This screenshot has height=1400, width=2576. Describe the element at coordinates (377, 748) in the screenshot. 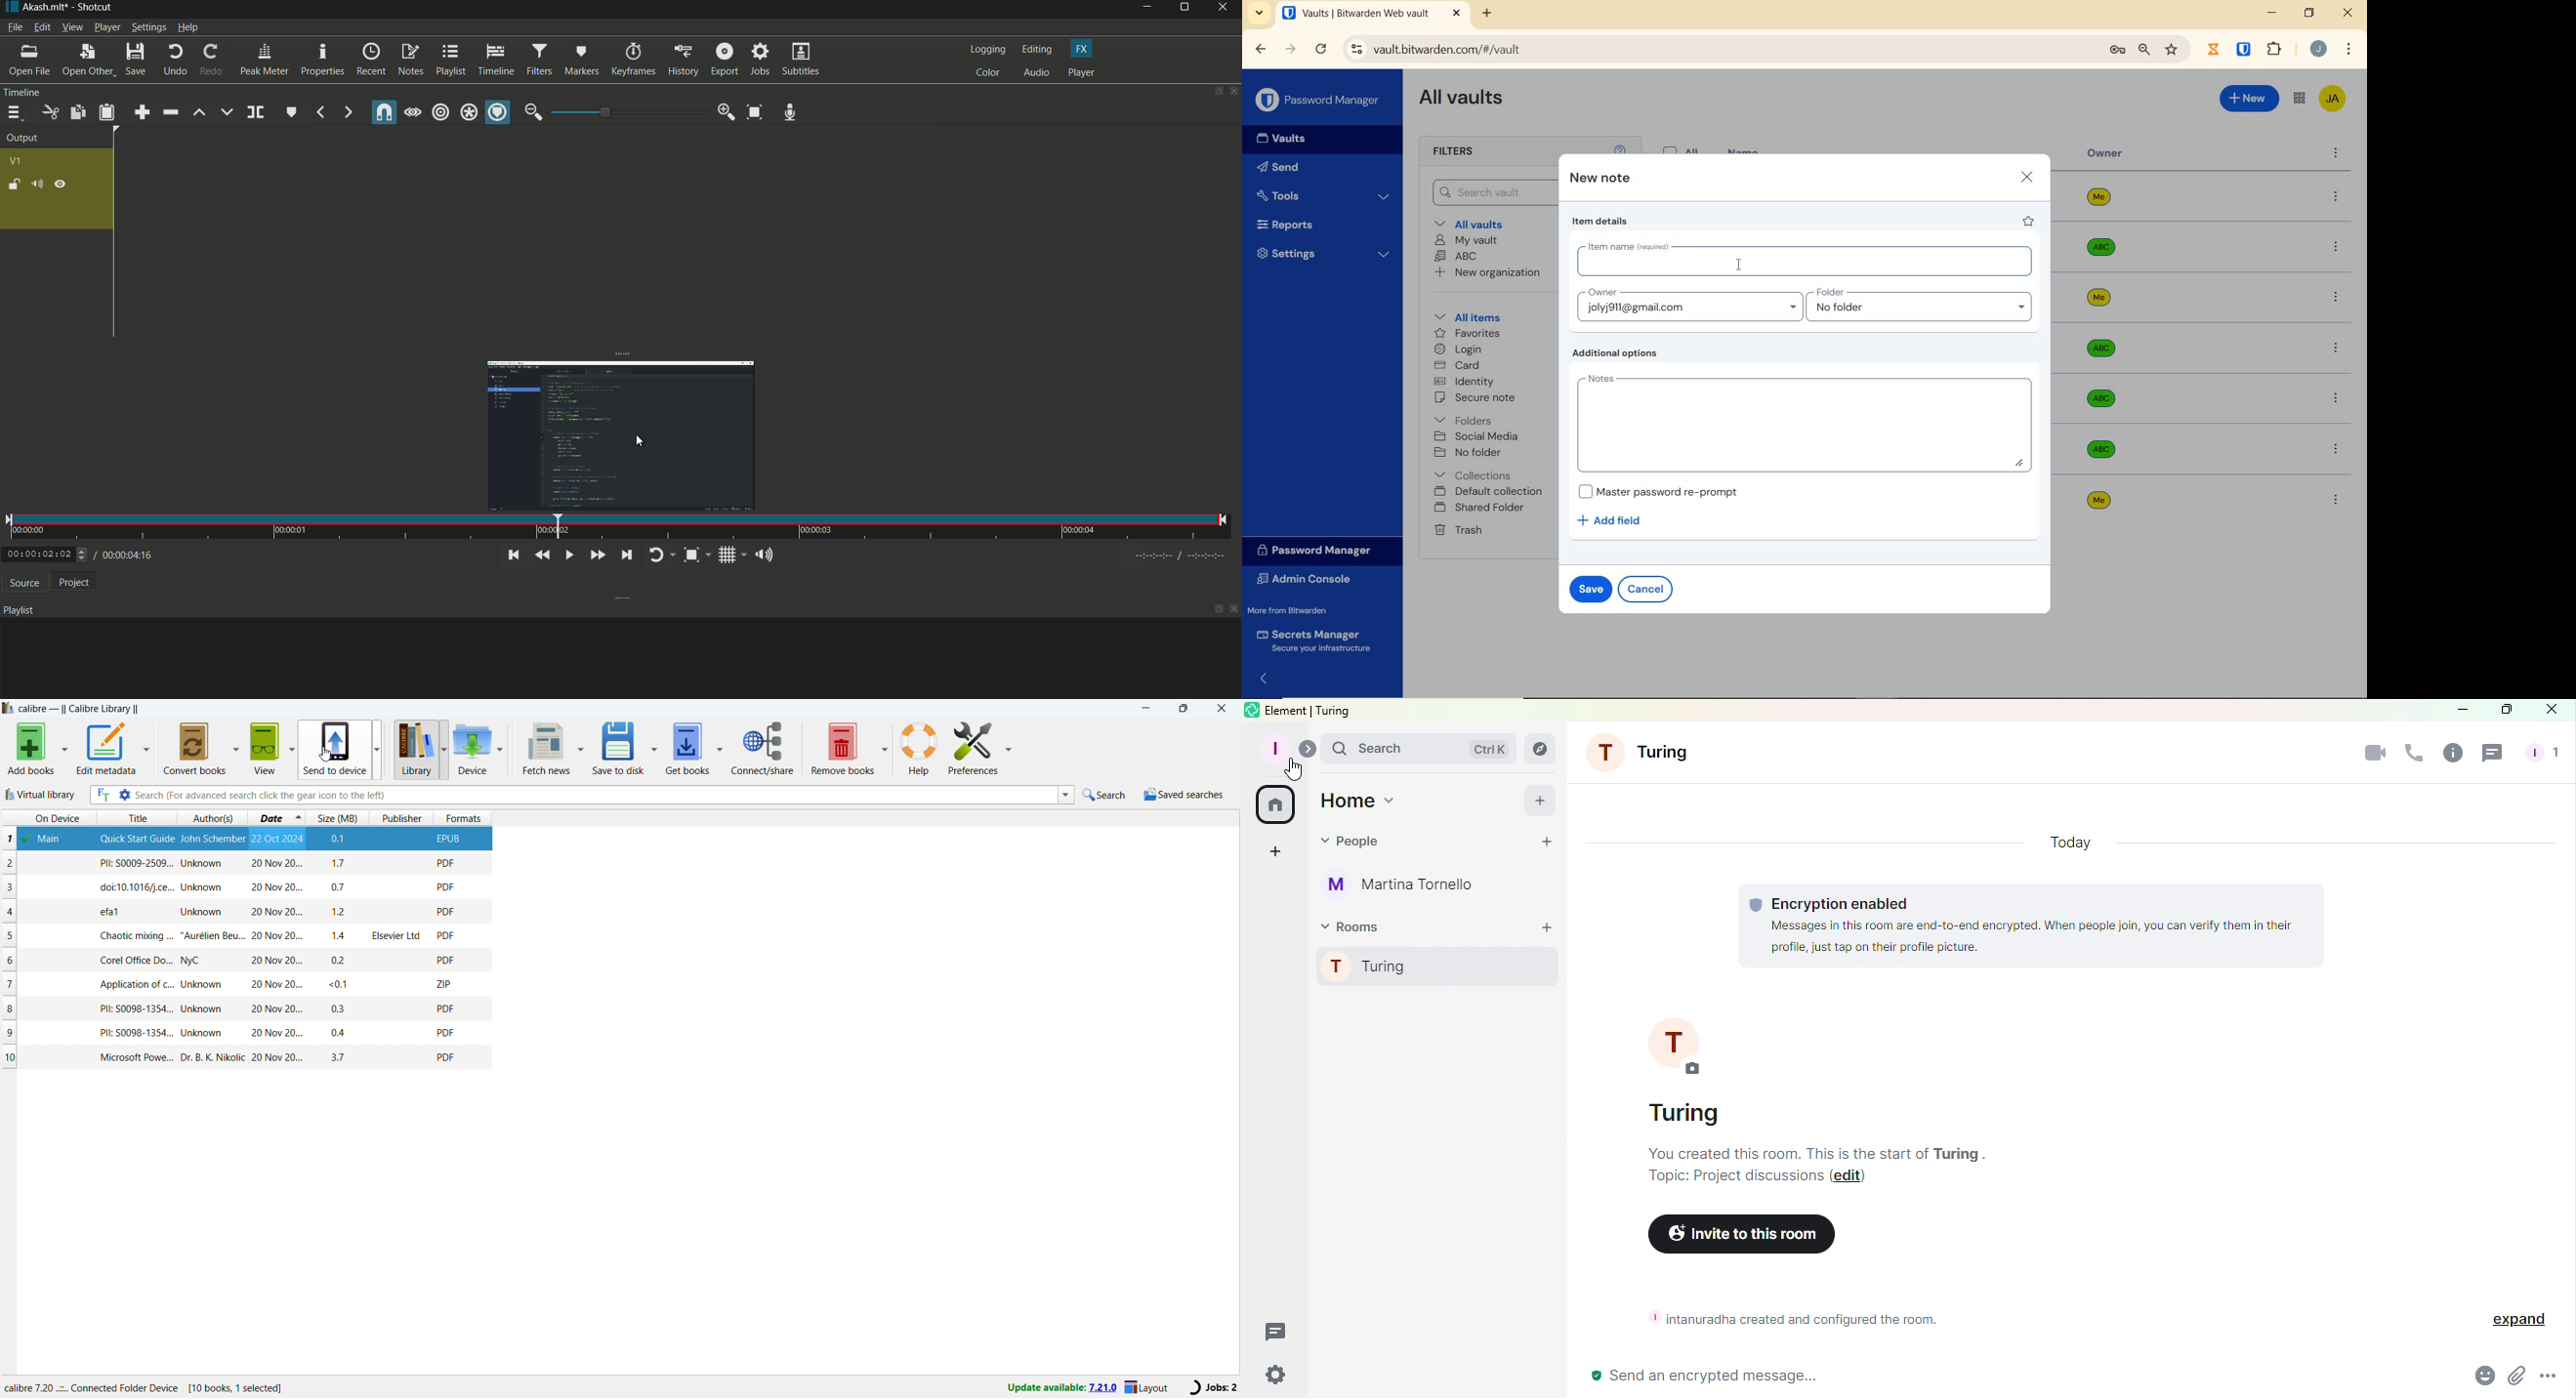

I see `send to device options` at that location.